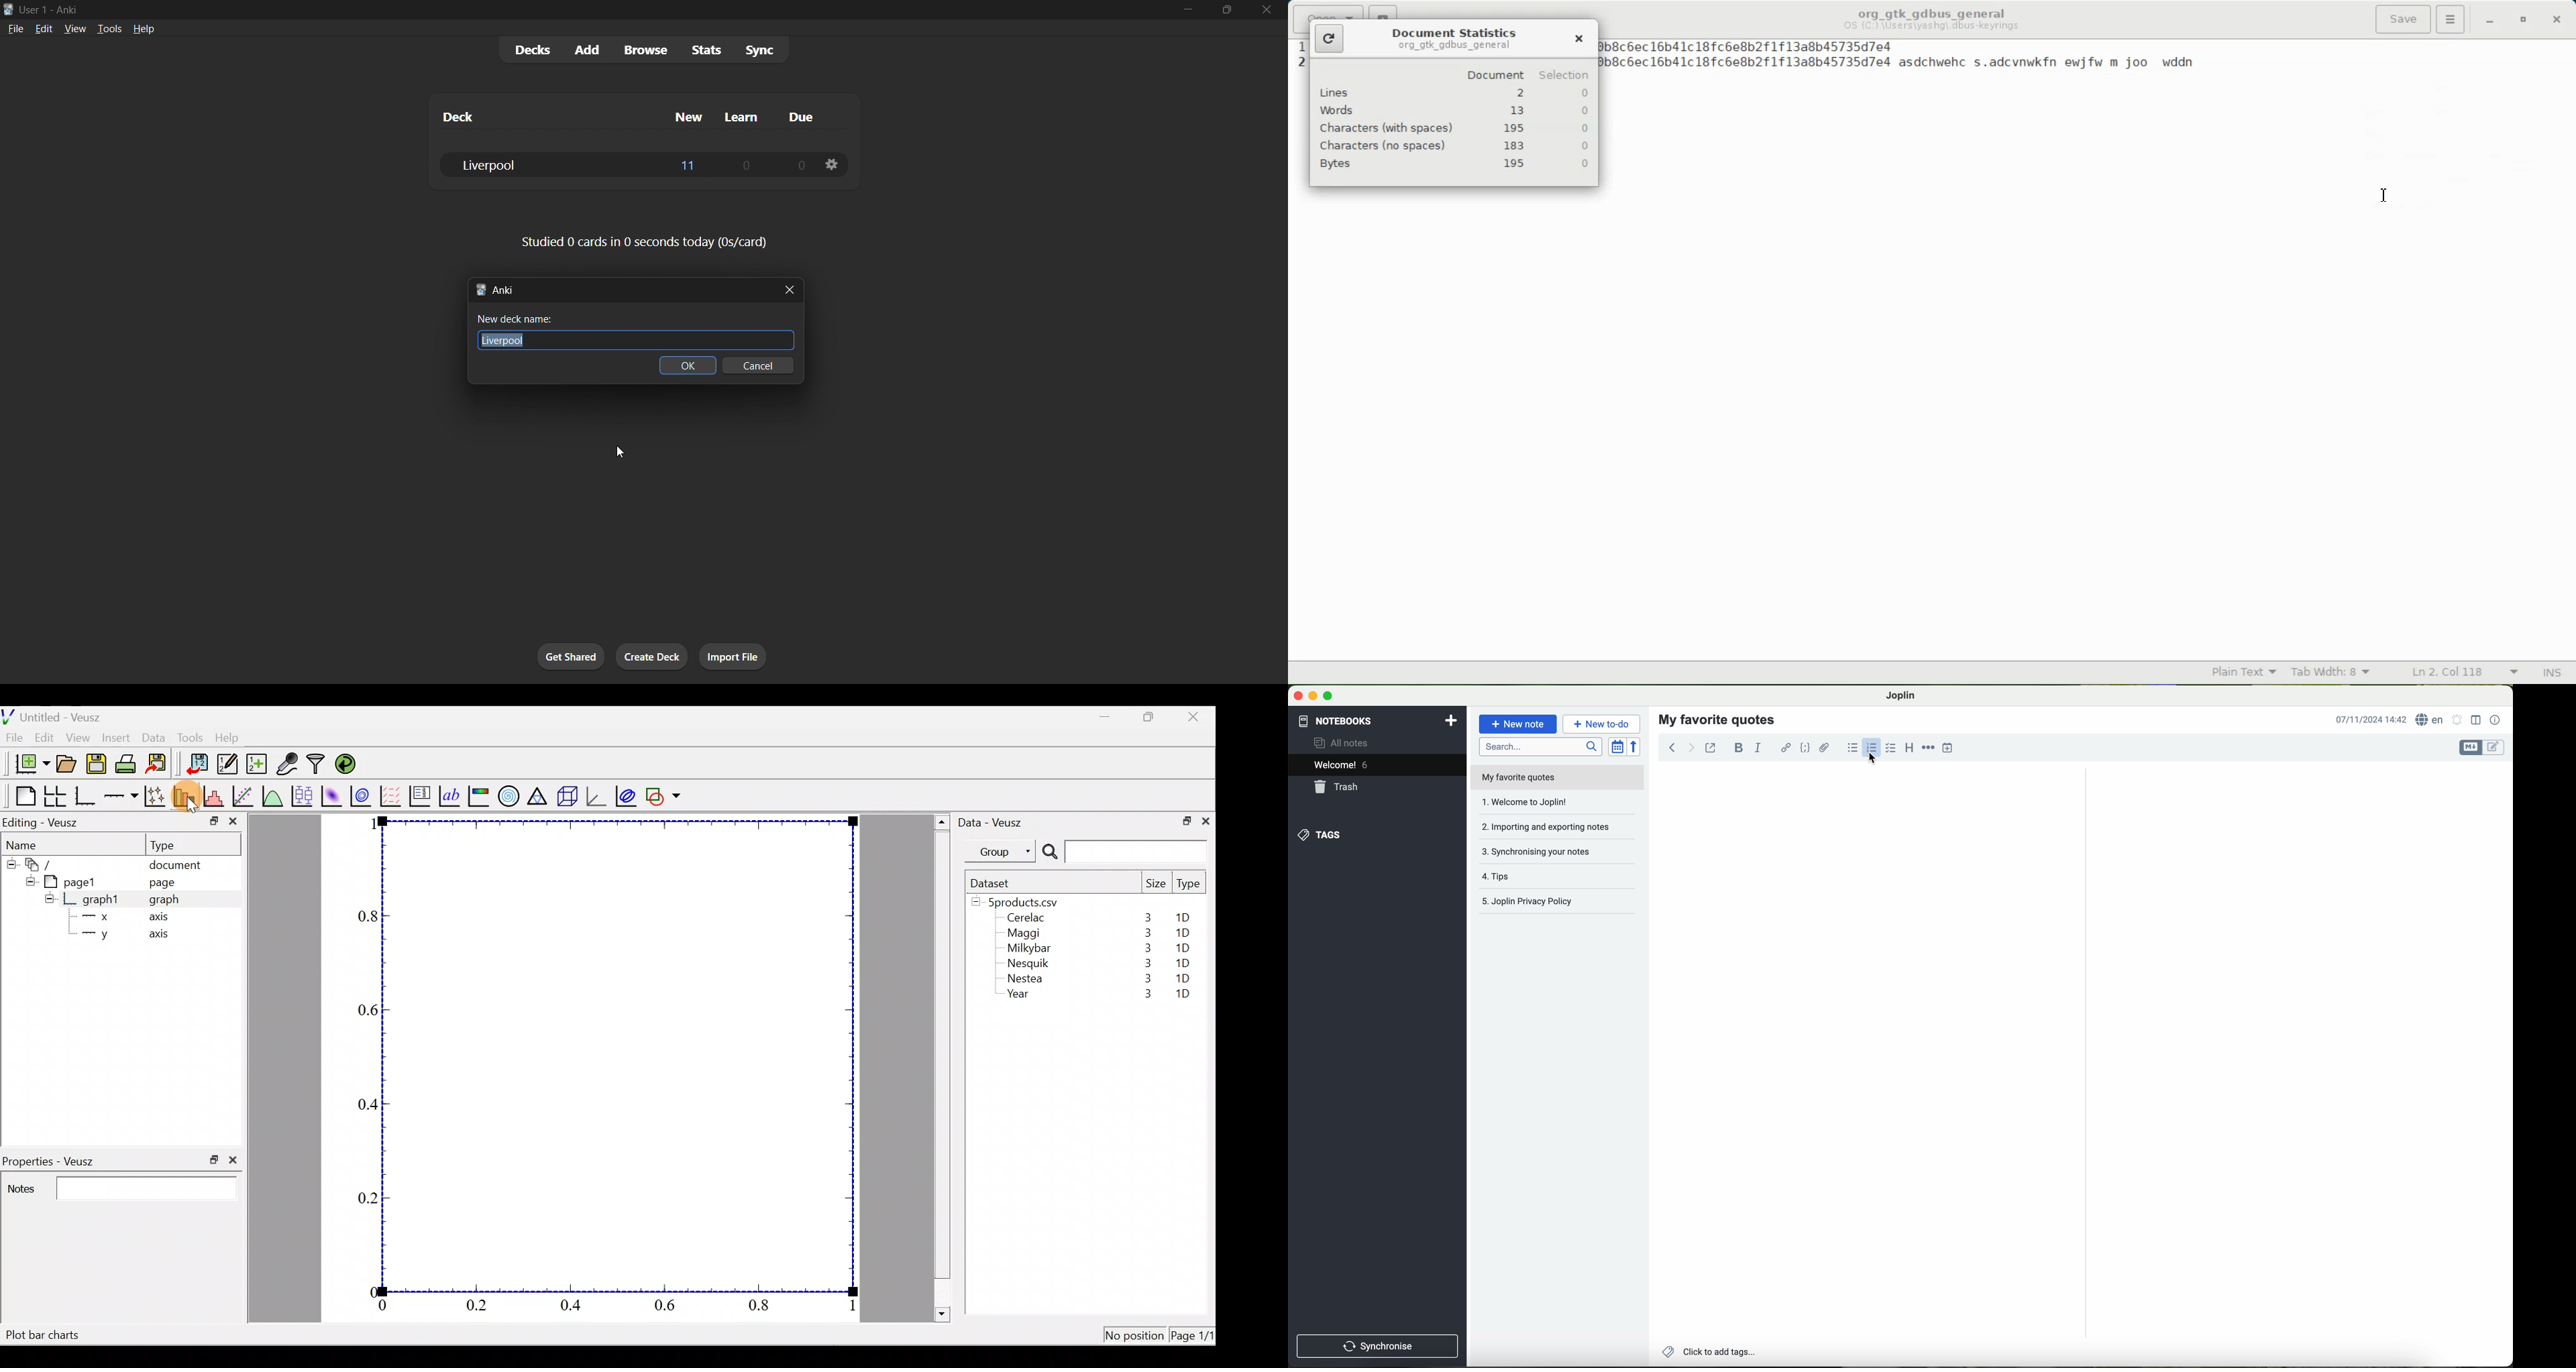 This screenshot has width=2576, height=1372. I want to click on Cerelac, so click(1024, 918).